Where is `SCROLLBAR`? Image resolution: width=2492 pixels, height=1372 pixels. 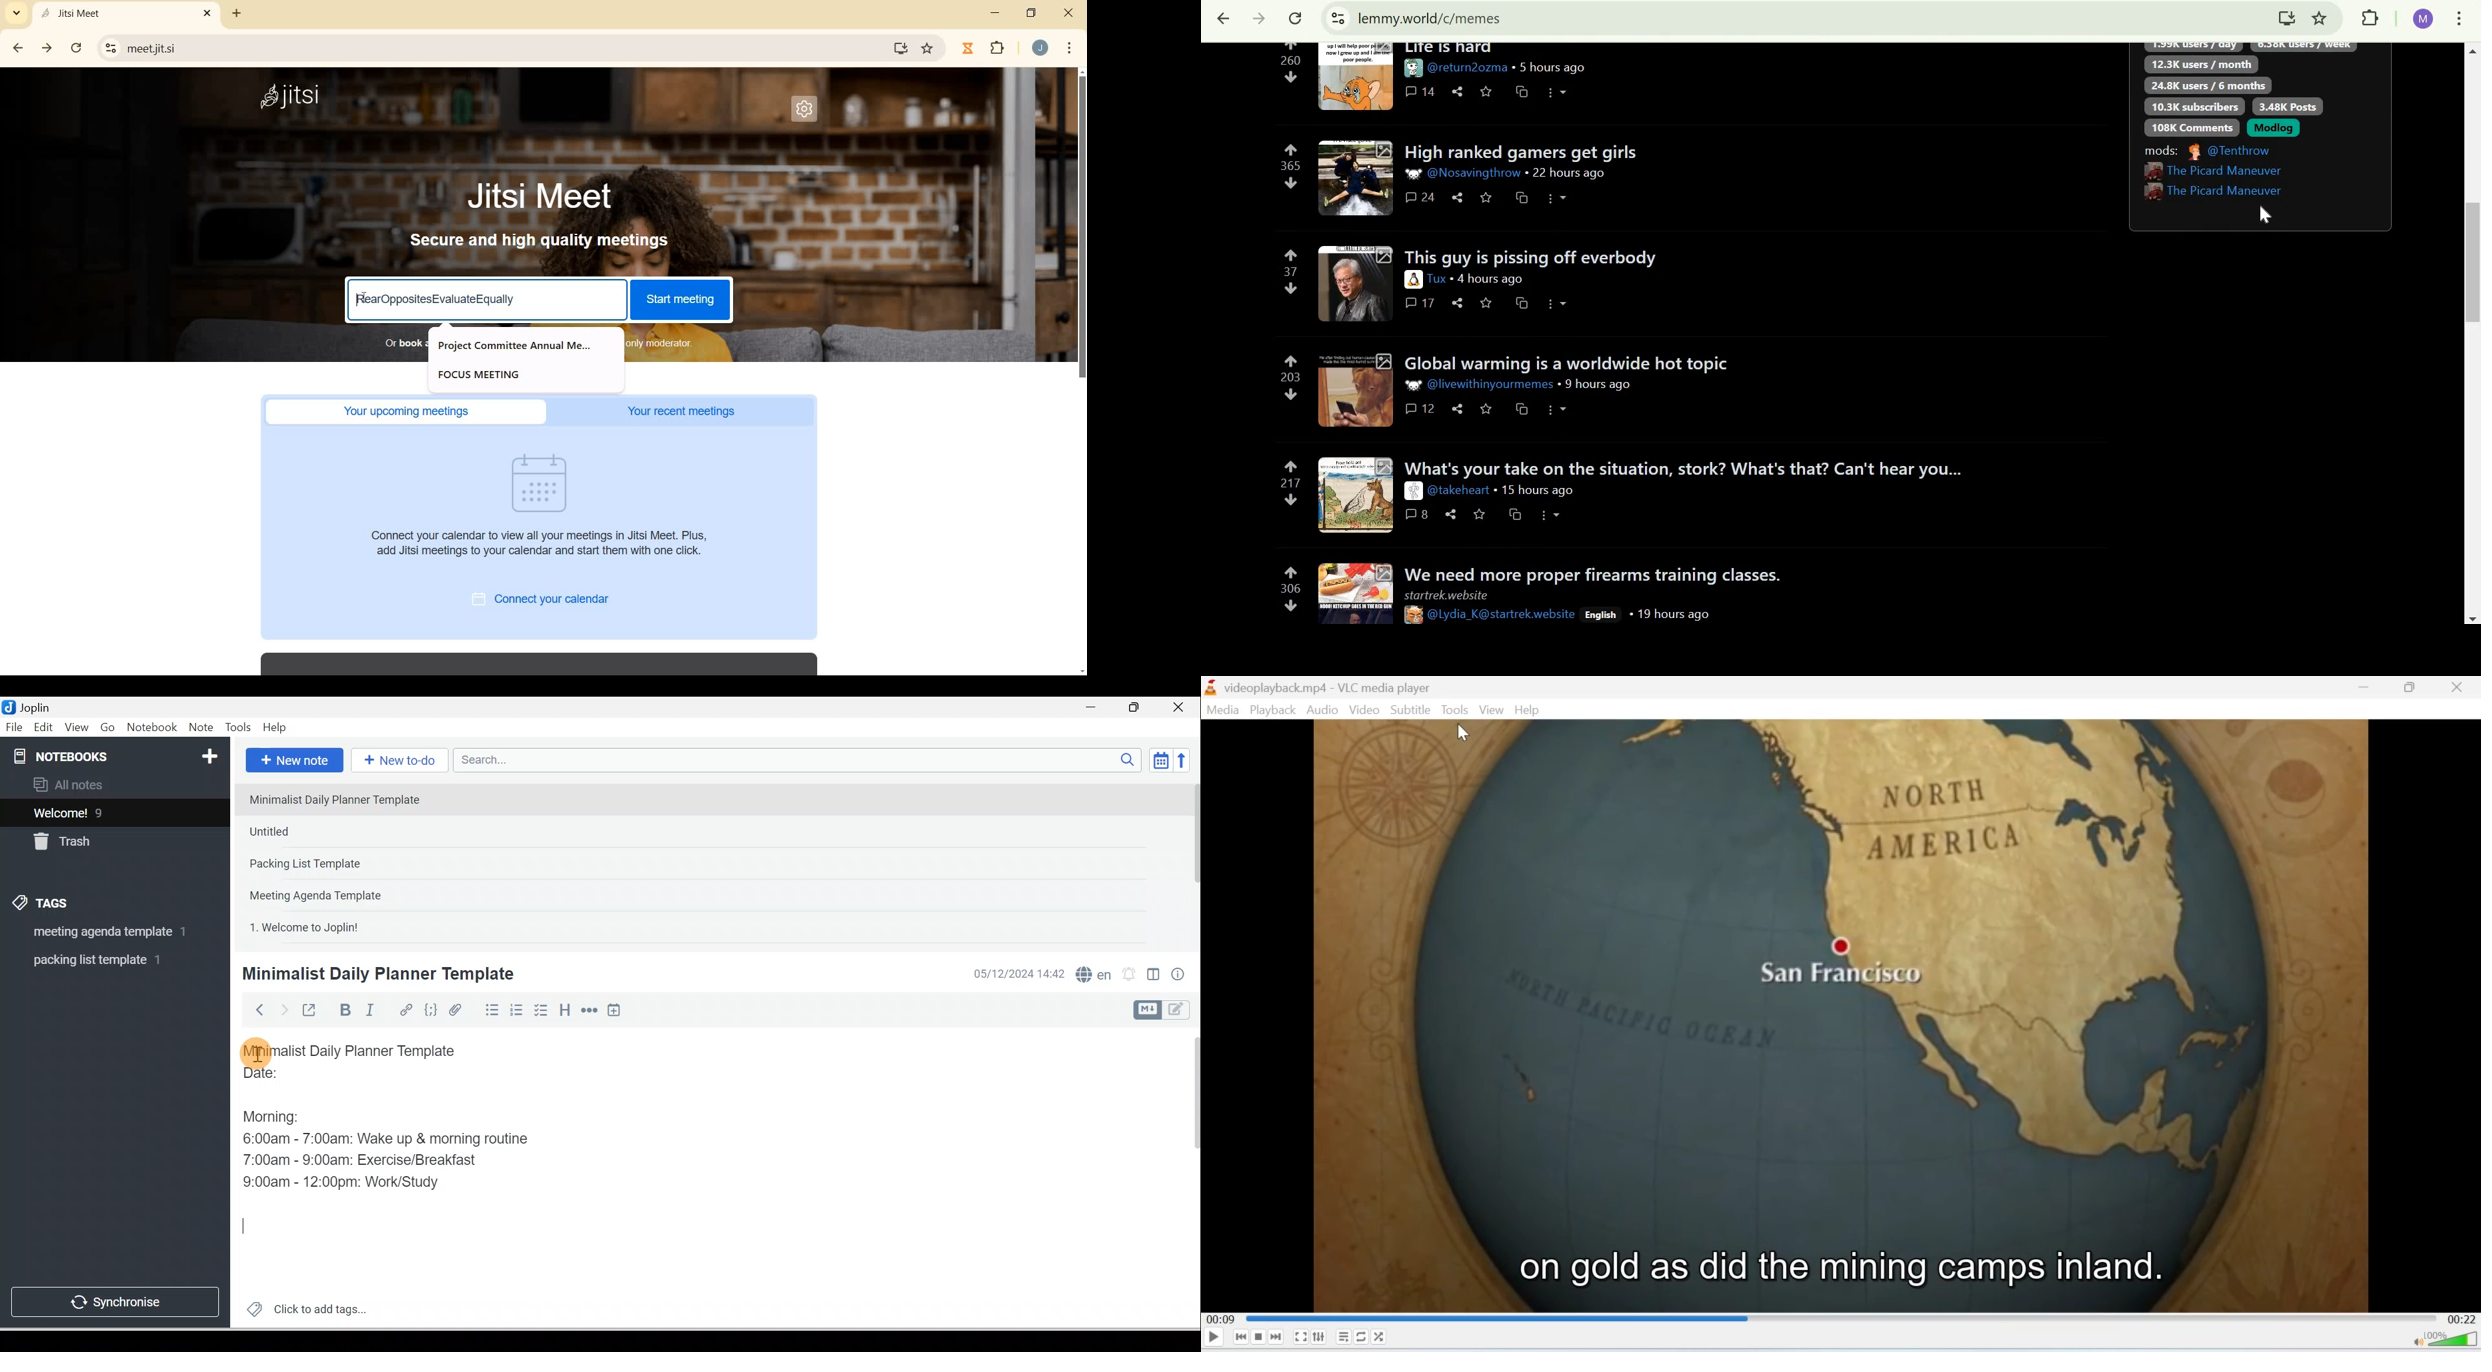 SCROLLBAR is located at coordinates (1084, 372).